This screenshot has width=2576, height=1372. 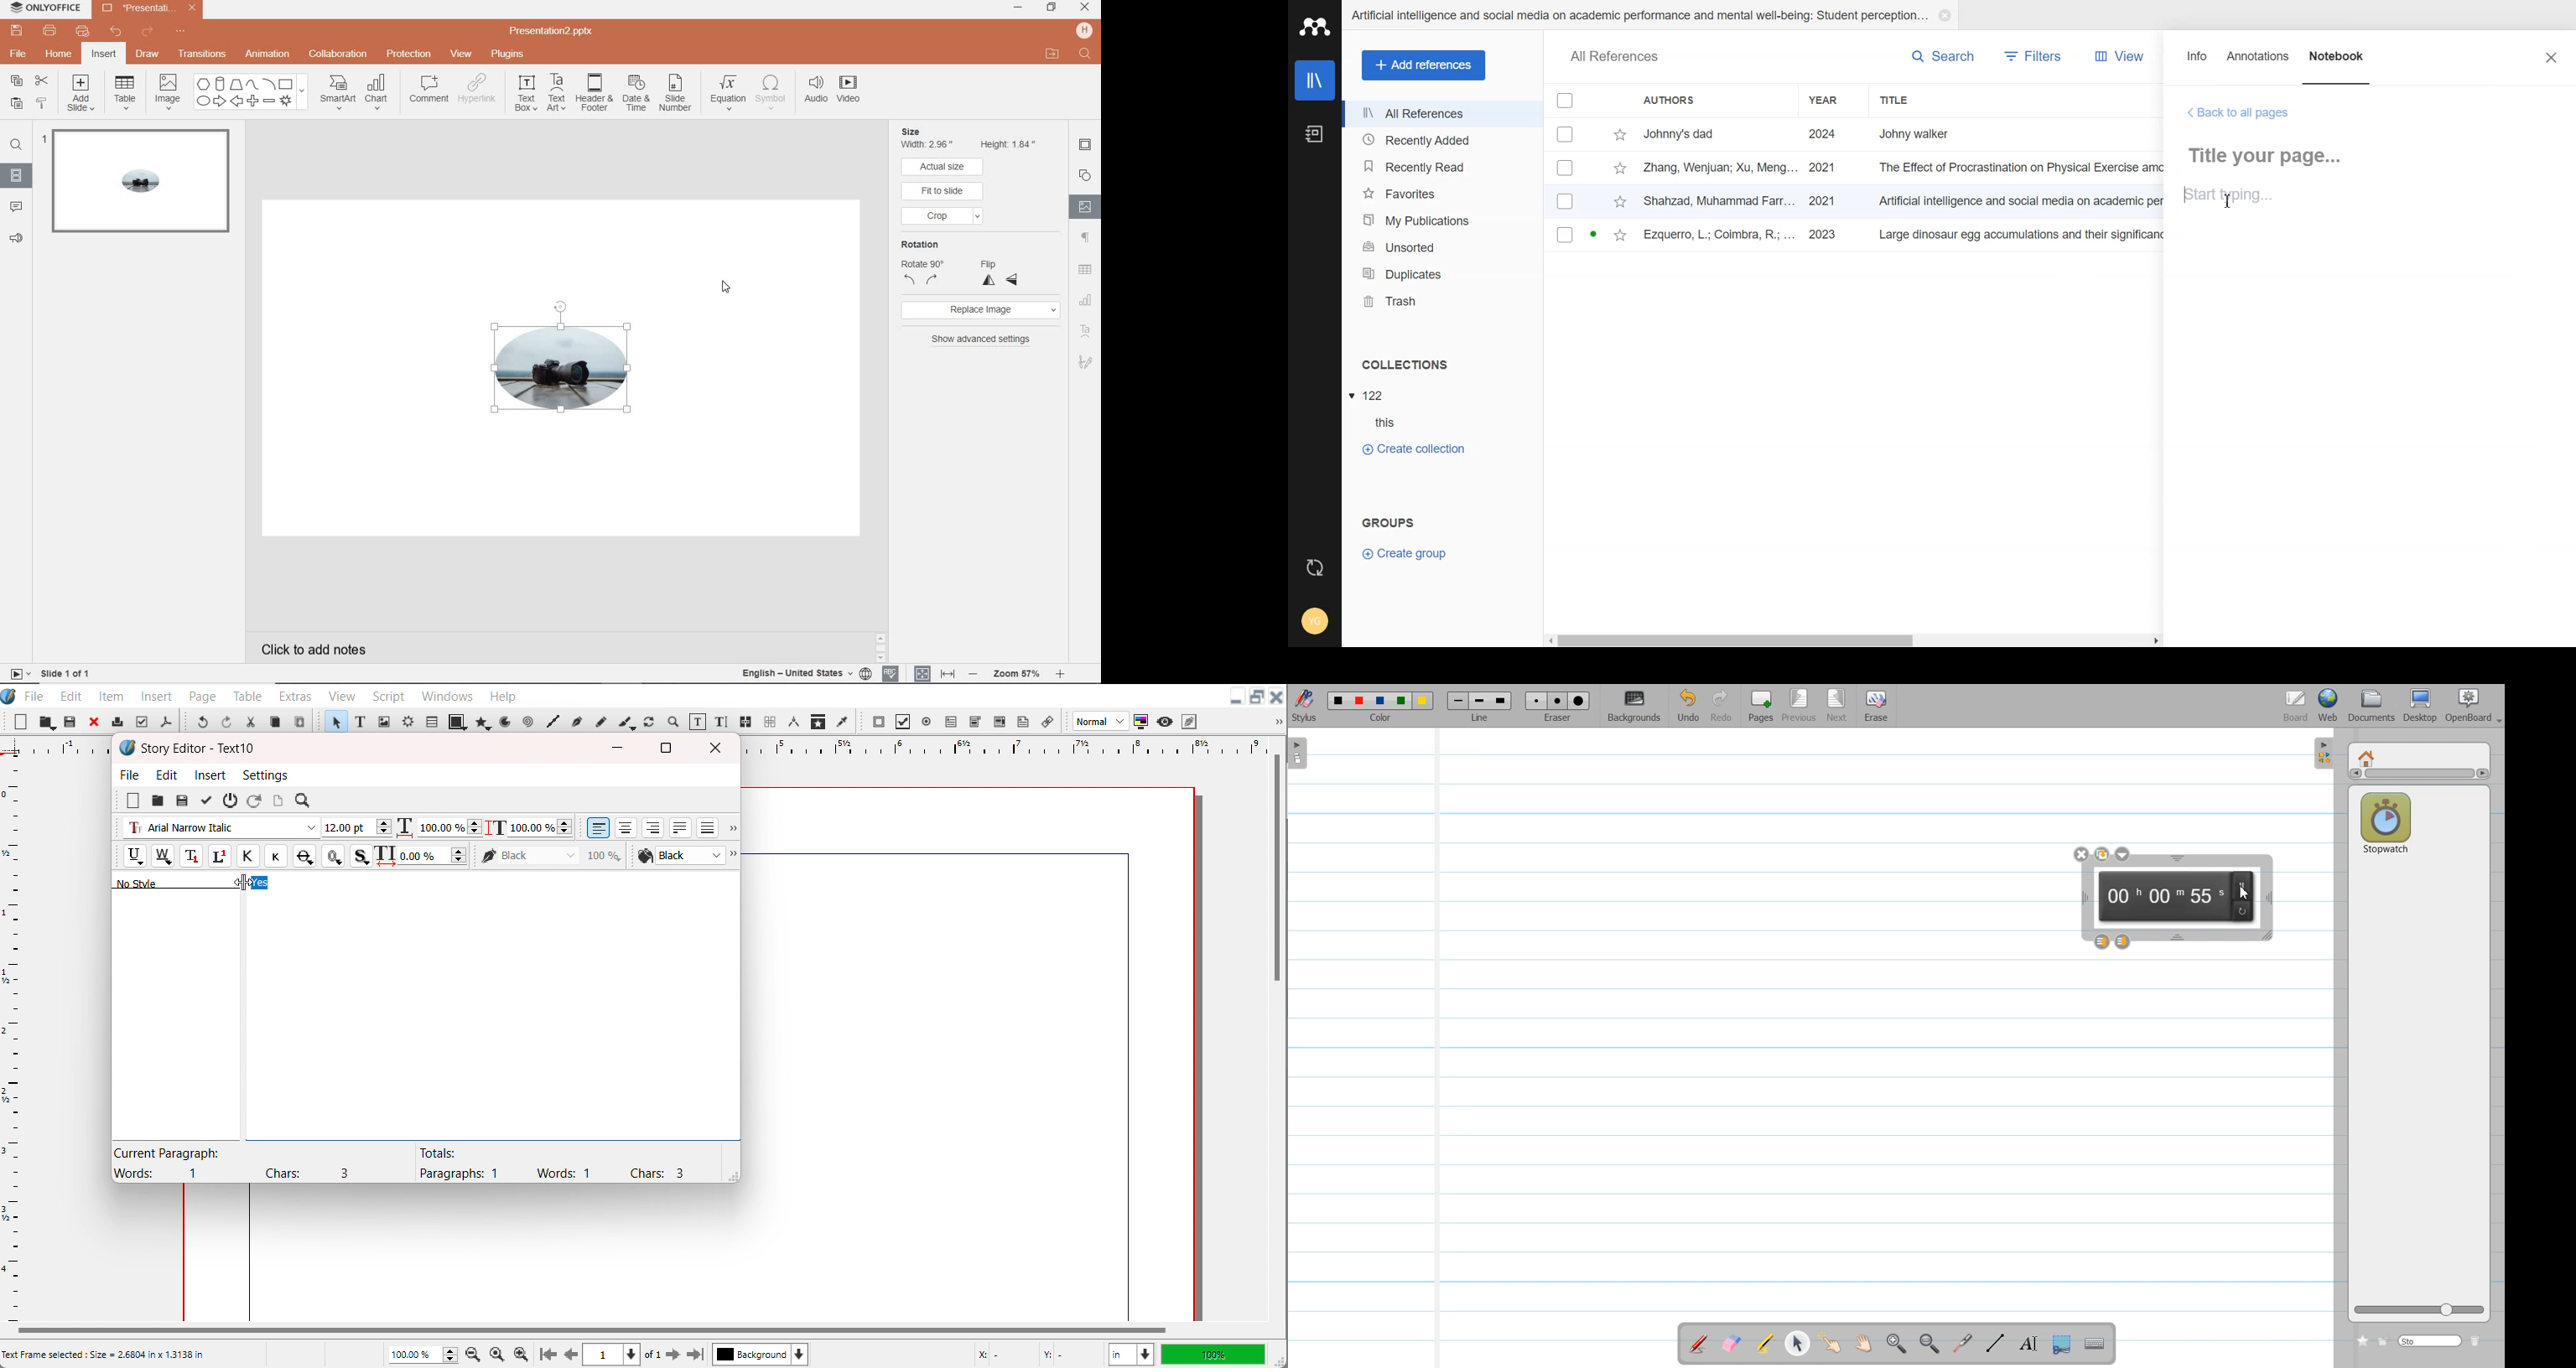 I want to click on All caps, so click(x=247, y=856).